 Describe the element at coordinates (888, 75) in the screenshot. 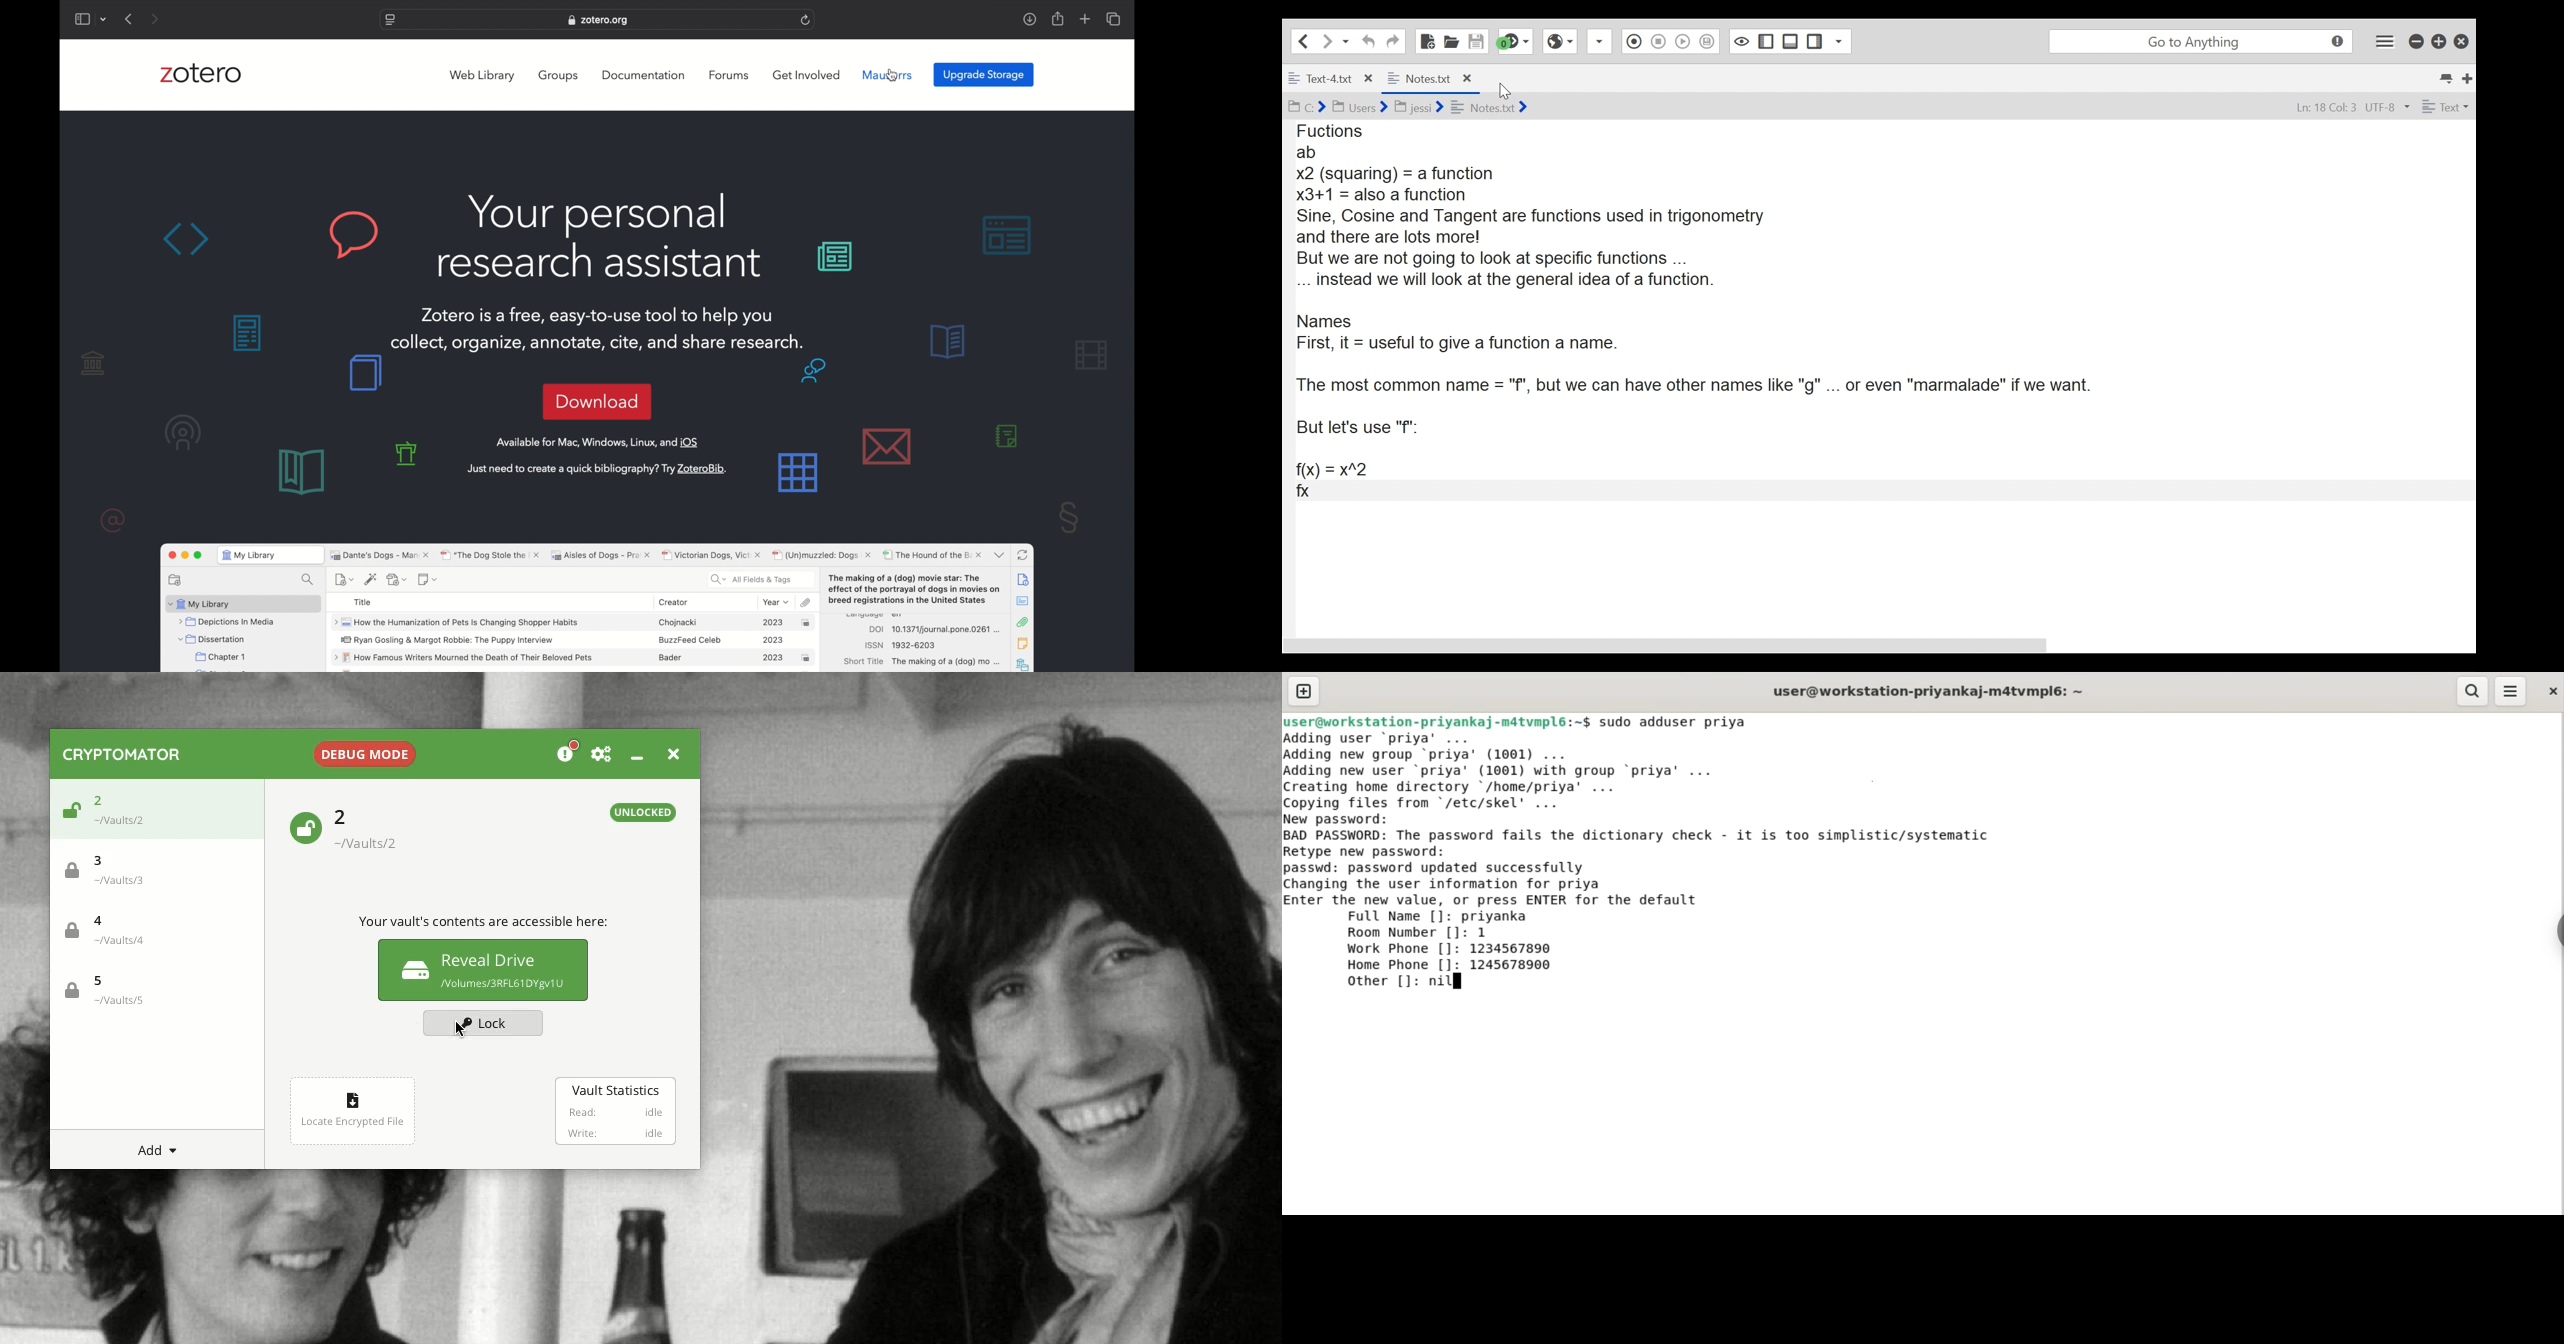

I see `mauserrs` at that location.